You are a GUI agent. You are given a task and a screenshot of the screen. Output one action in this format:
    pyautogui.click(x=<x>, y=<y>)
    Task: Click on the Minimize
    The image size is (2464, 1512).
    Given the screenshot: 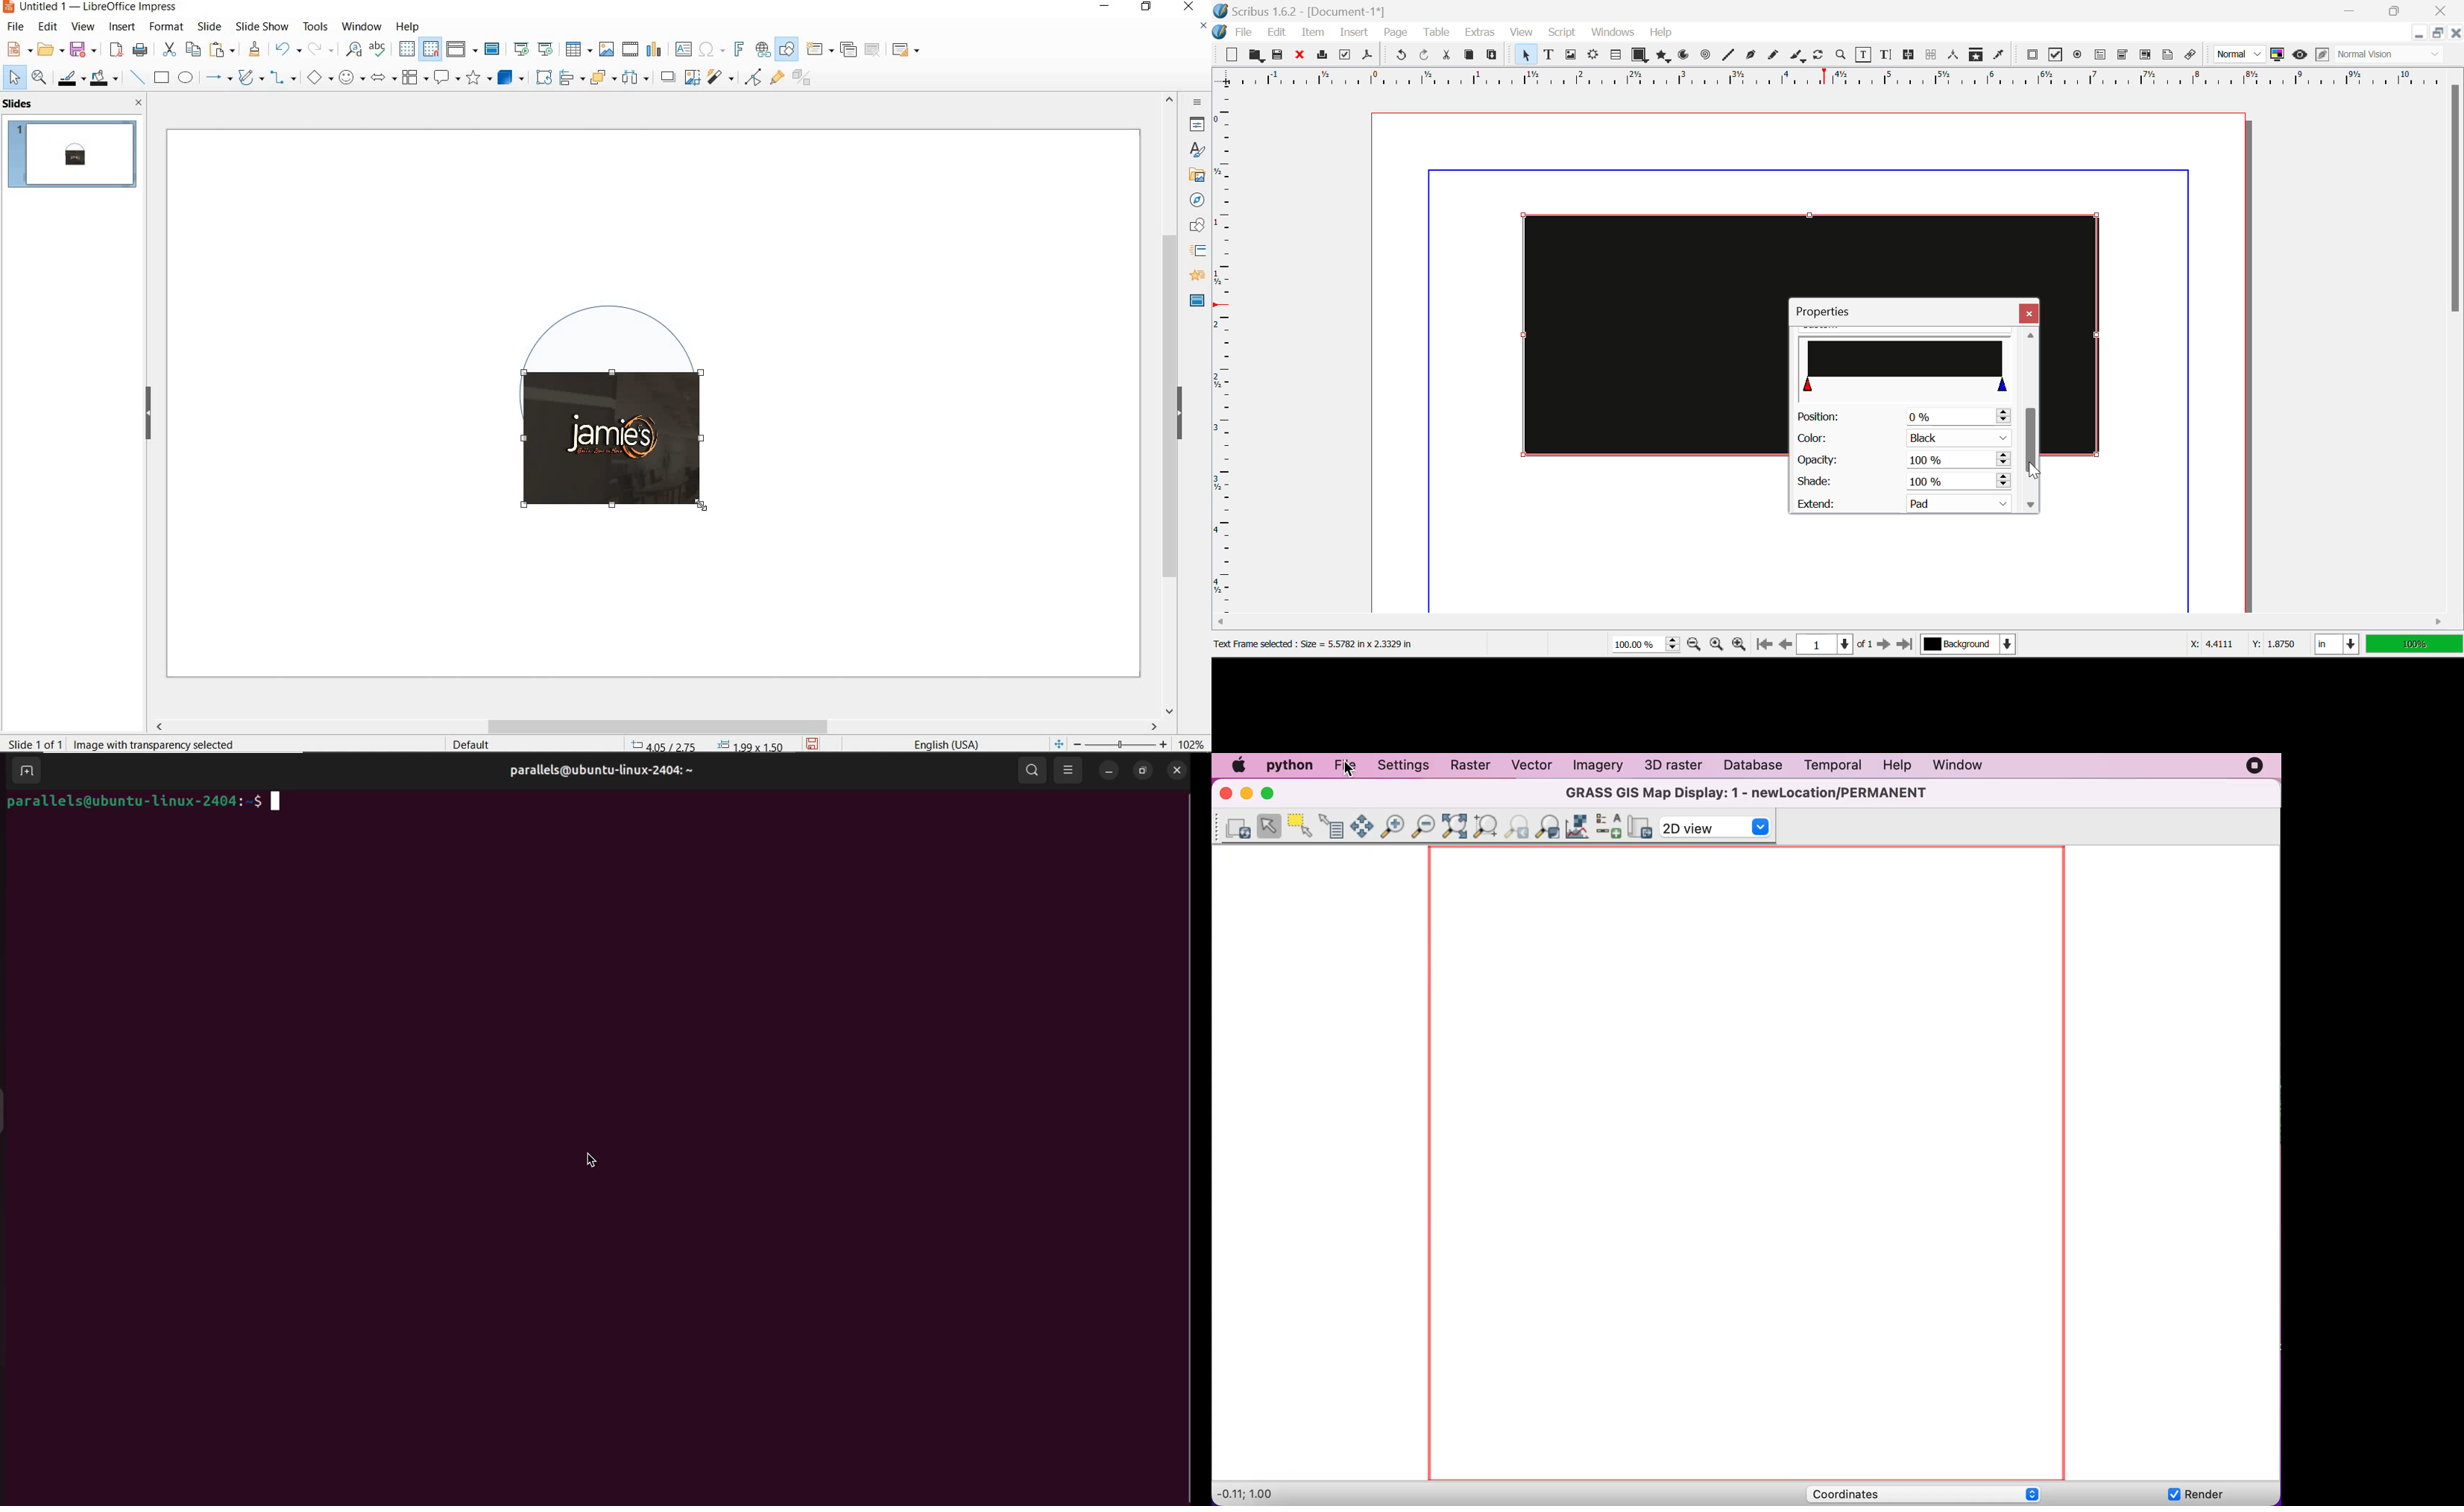 What is the action you would take?
    pyautogui.click(x=2436, y=33)
    